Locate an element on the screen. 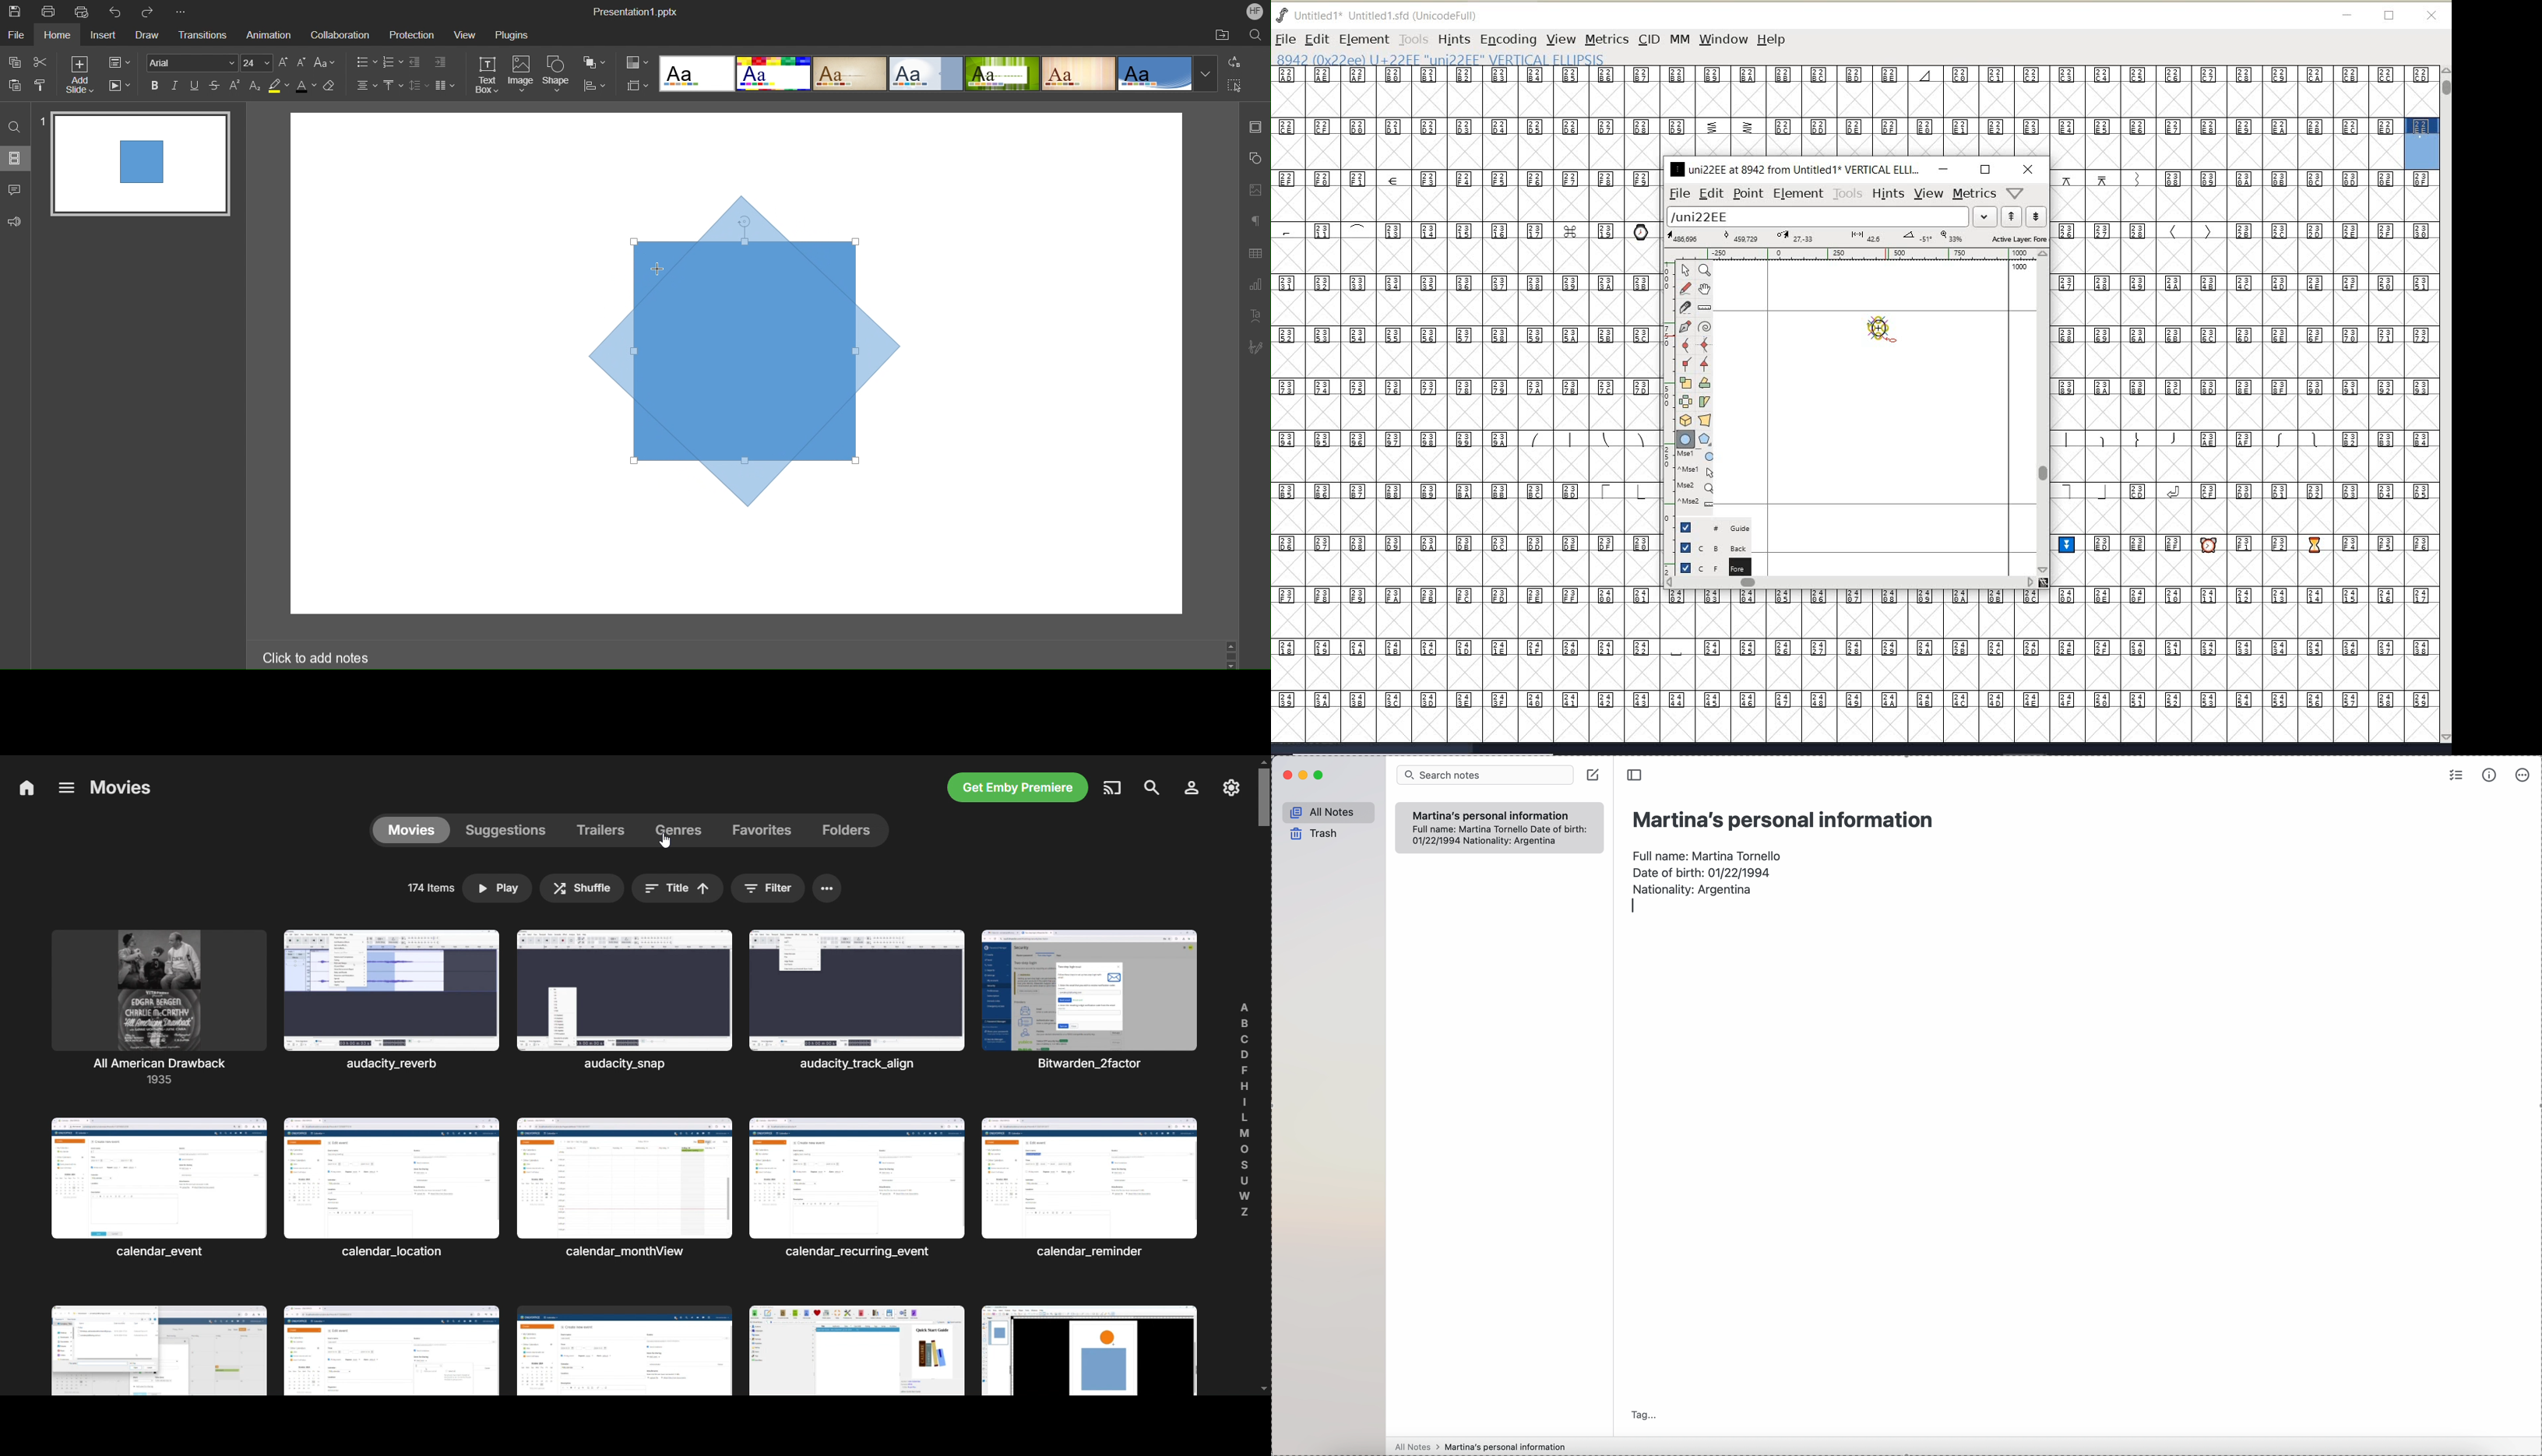 Image resolution: width=2548 pixels, height=1456 pixels. Text Box is located at coordinates (489, 75).